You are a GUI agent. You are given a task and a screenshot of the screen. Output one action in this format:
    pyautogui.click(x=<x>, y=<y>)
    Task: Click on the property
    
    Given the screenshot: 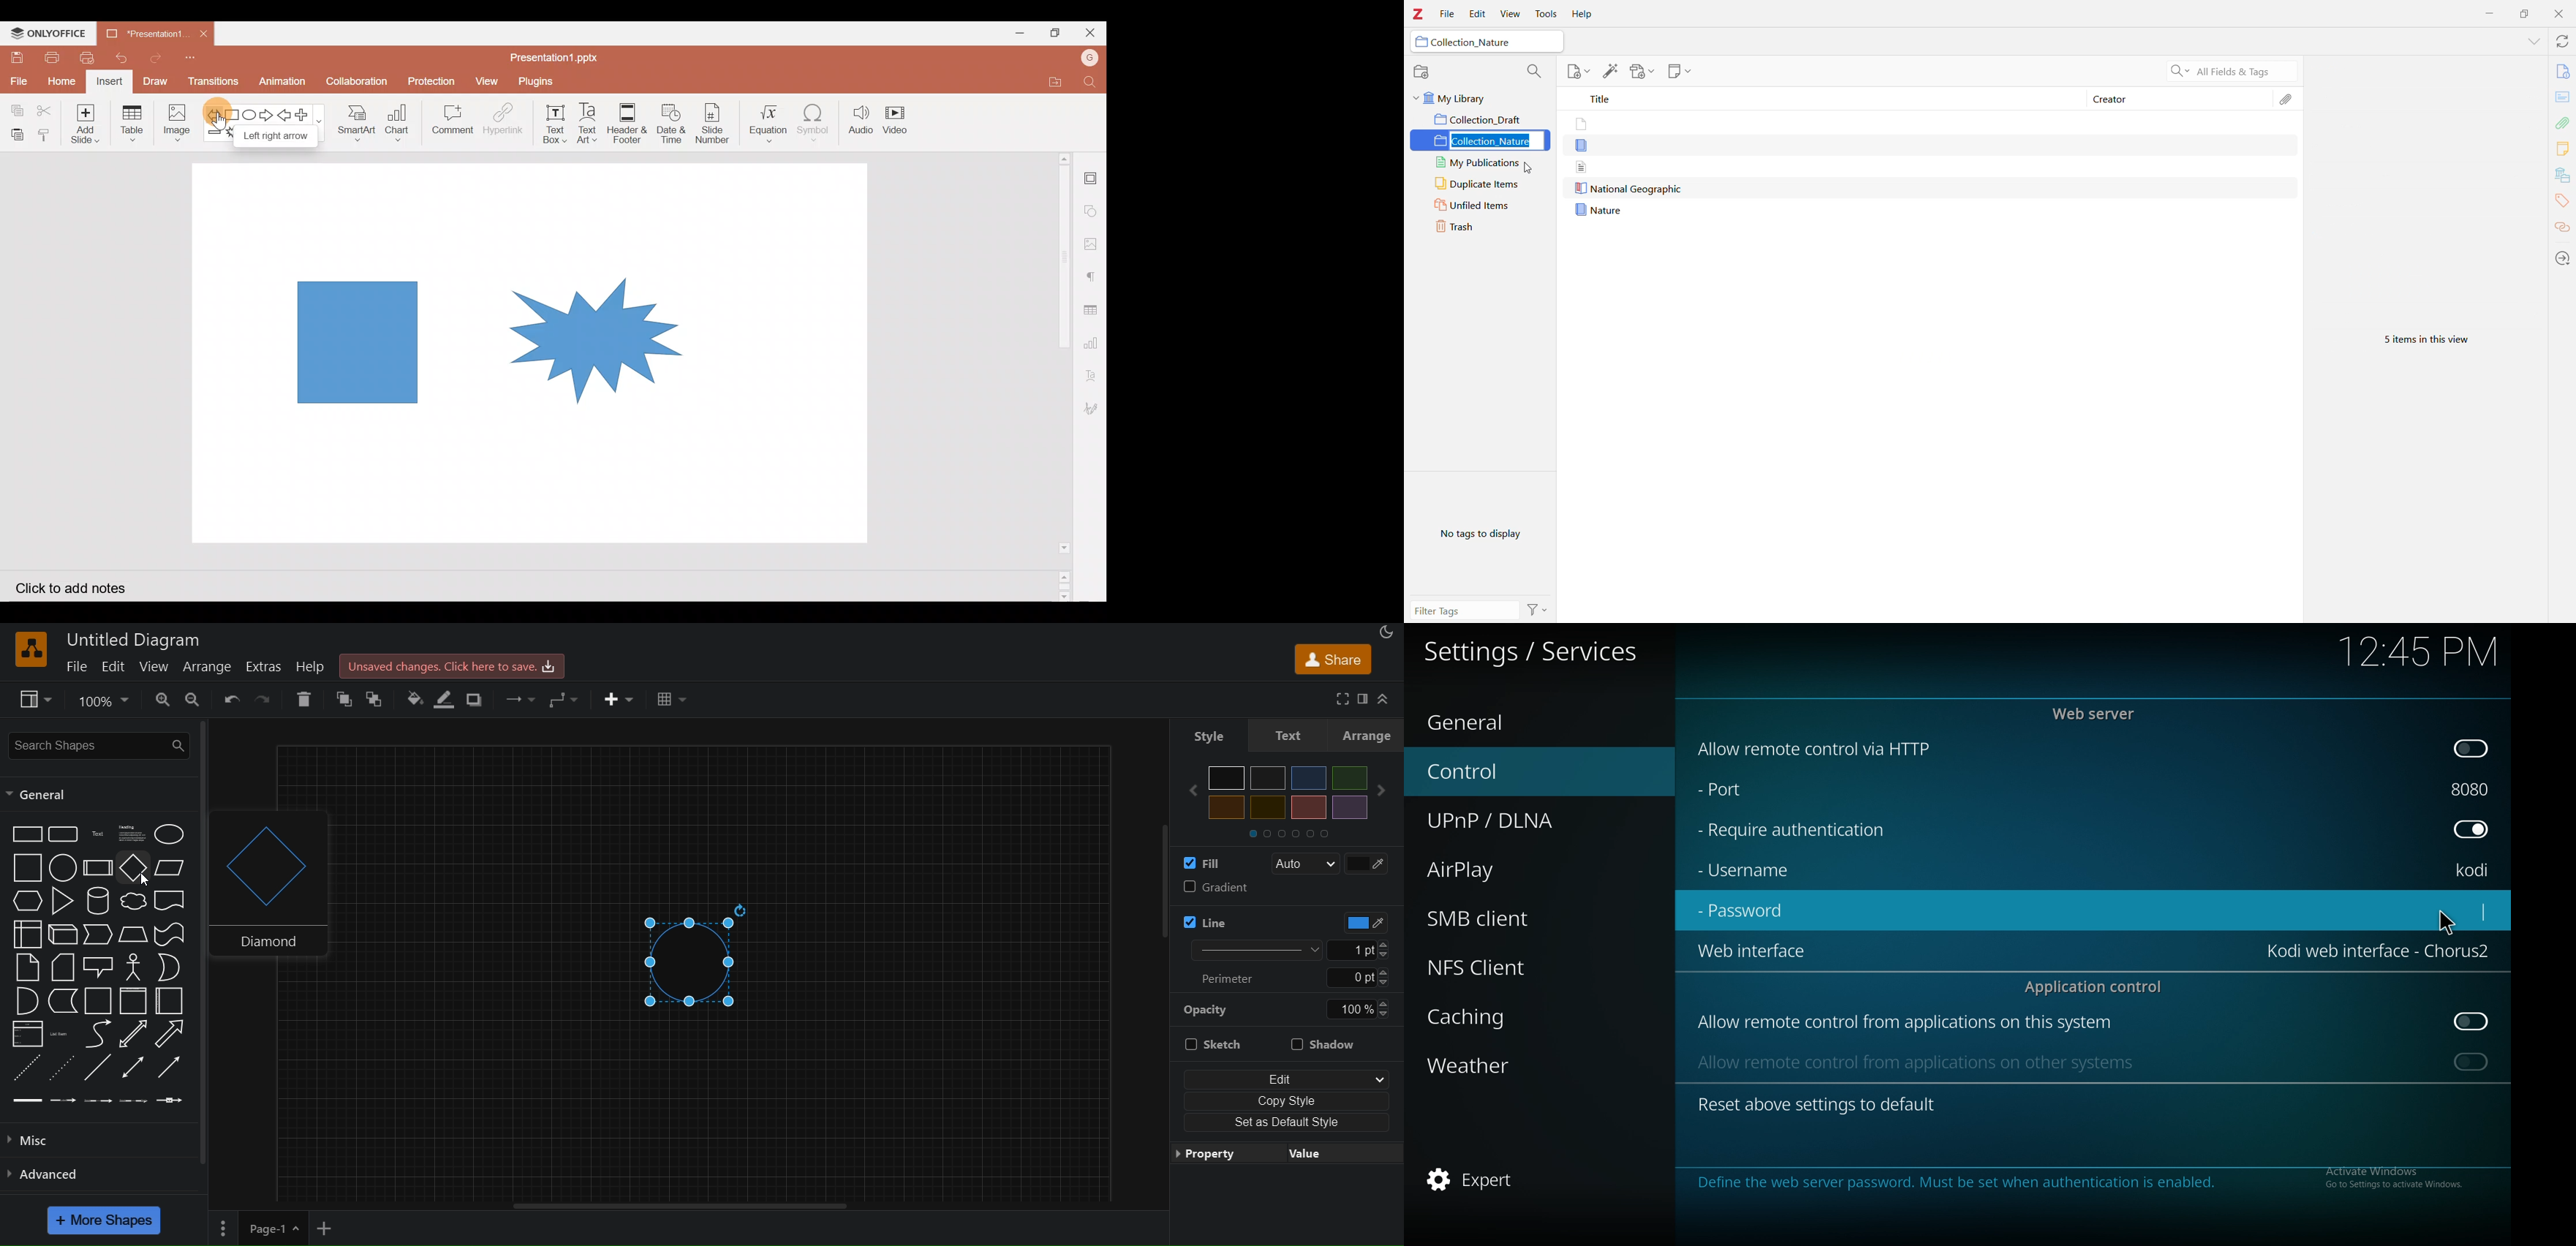 What is the action you would take?
    pyautogui.click(x=1286, y=1152)
    